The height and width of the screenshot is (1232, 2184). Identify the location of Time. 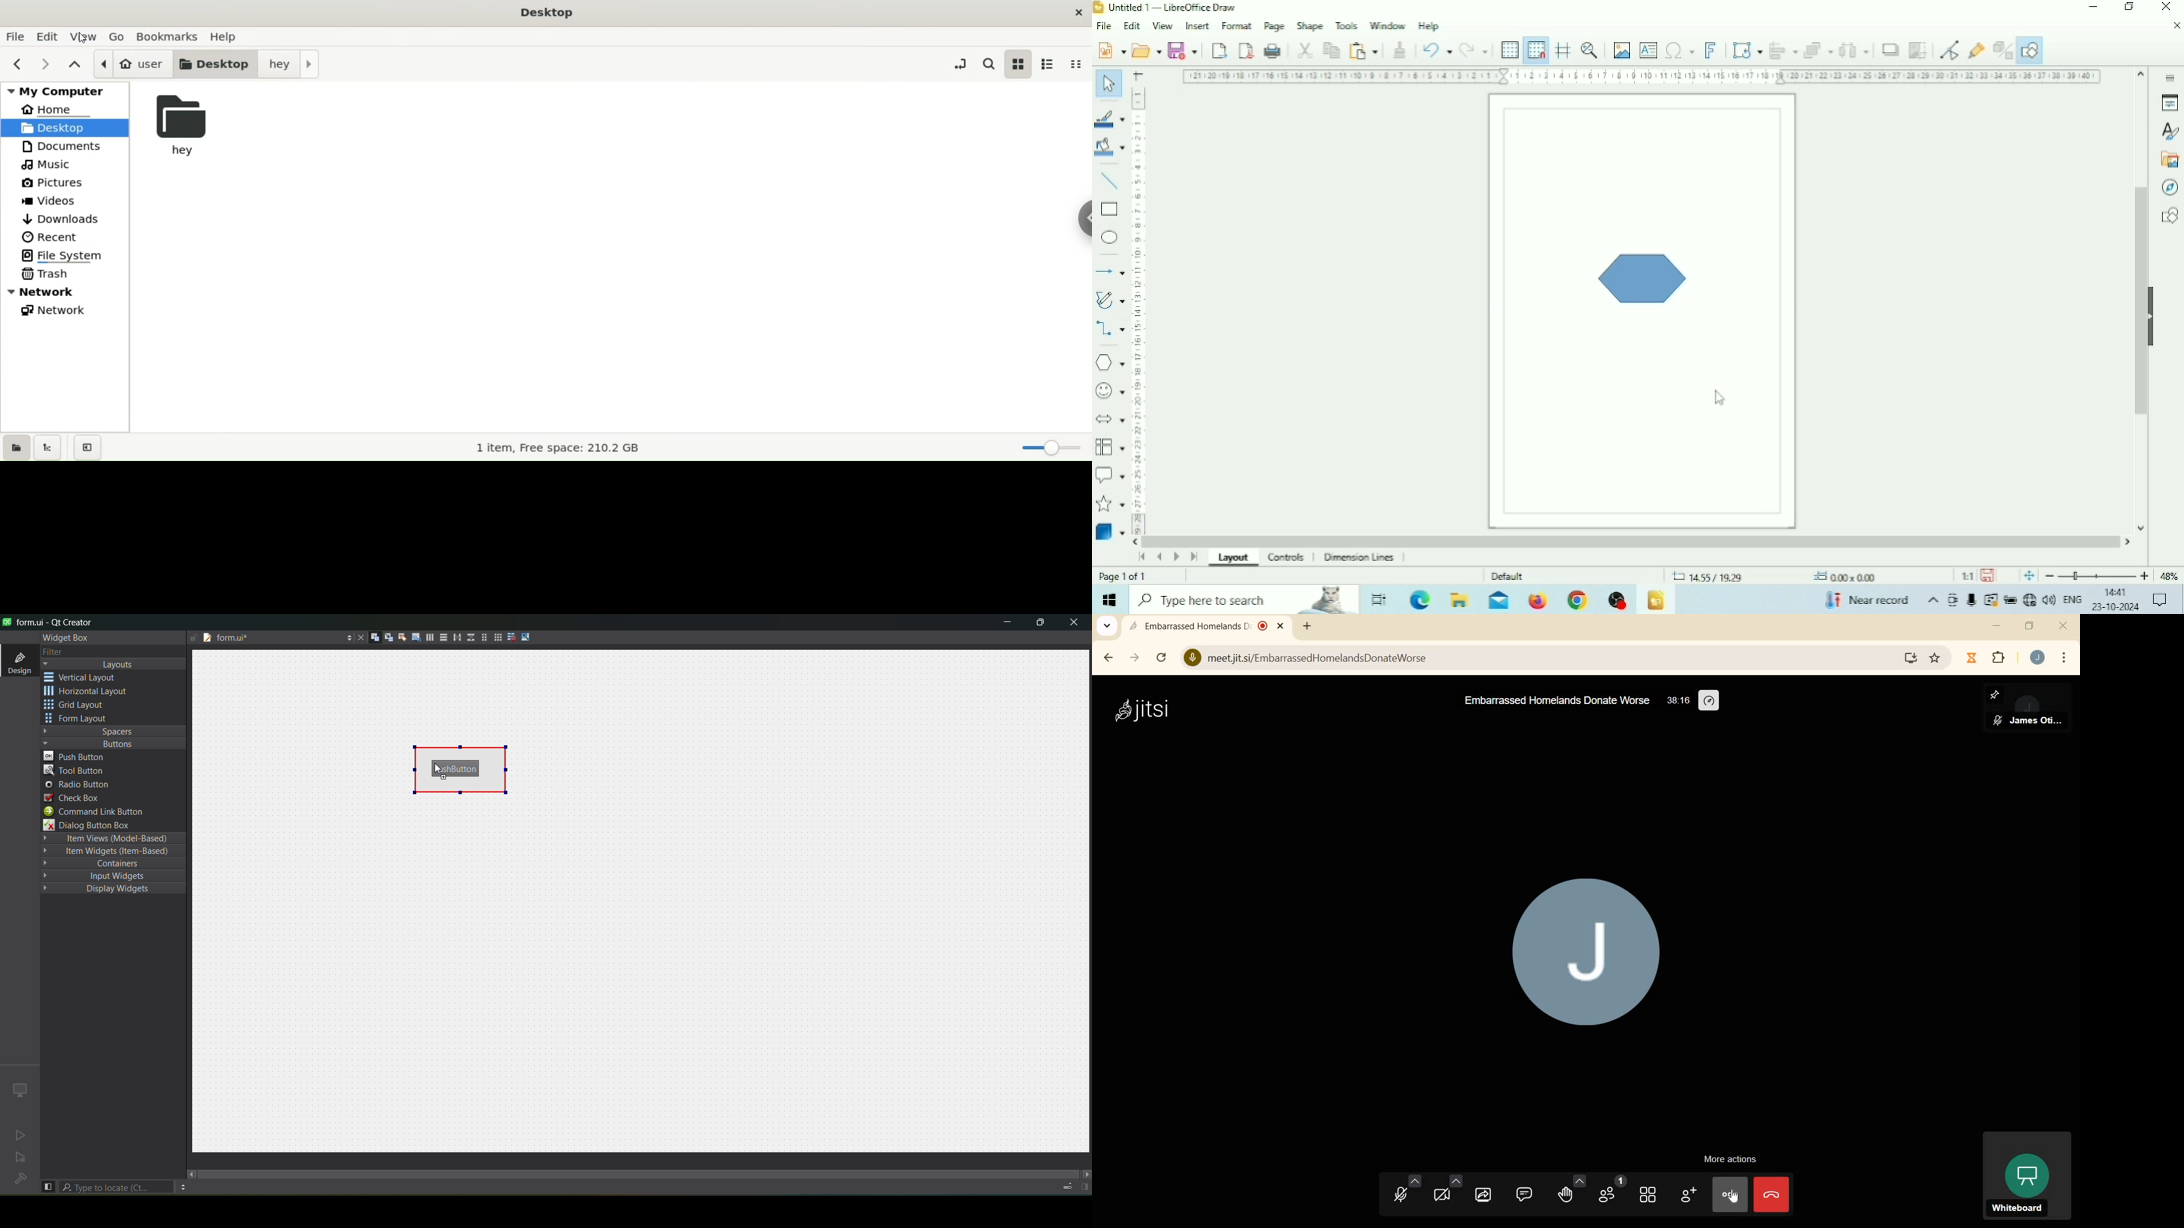
(2118, 592).